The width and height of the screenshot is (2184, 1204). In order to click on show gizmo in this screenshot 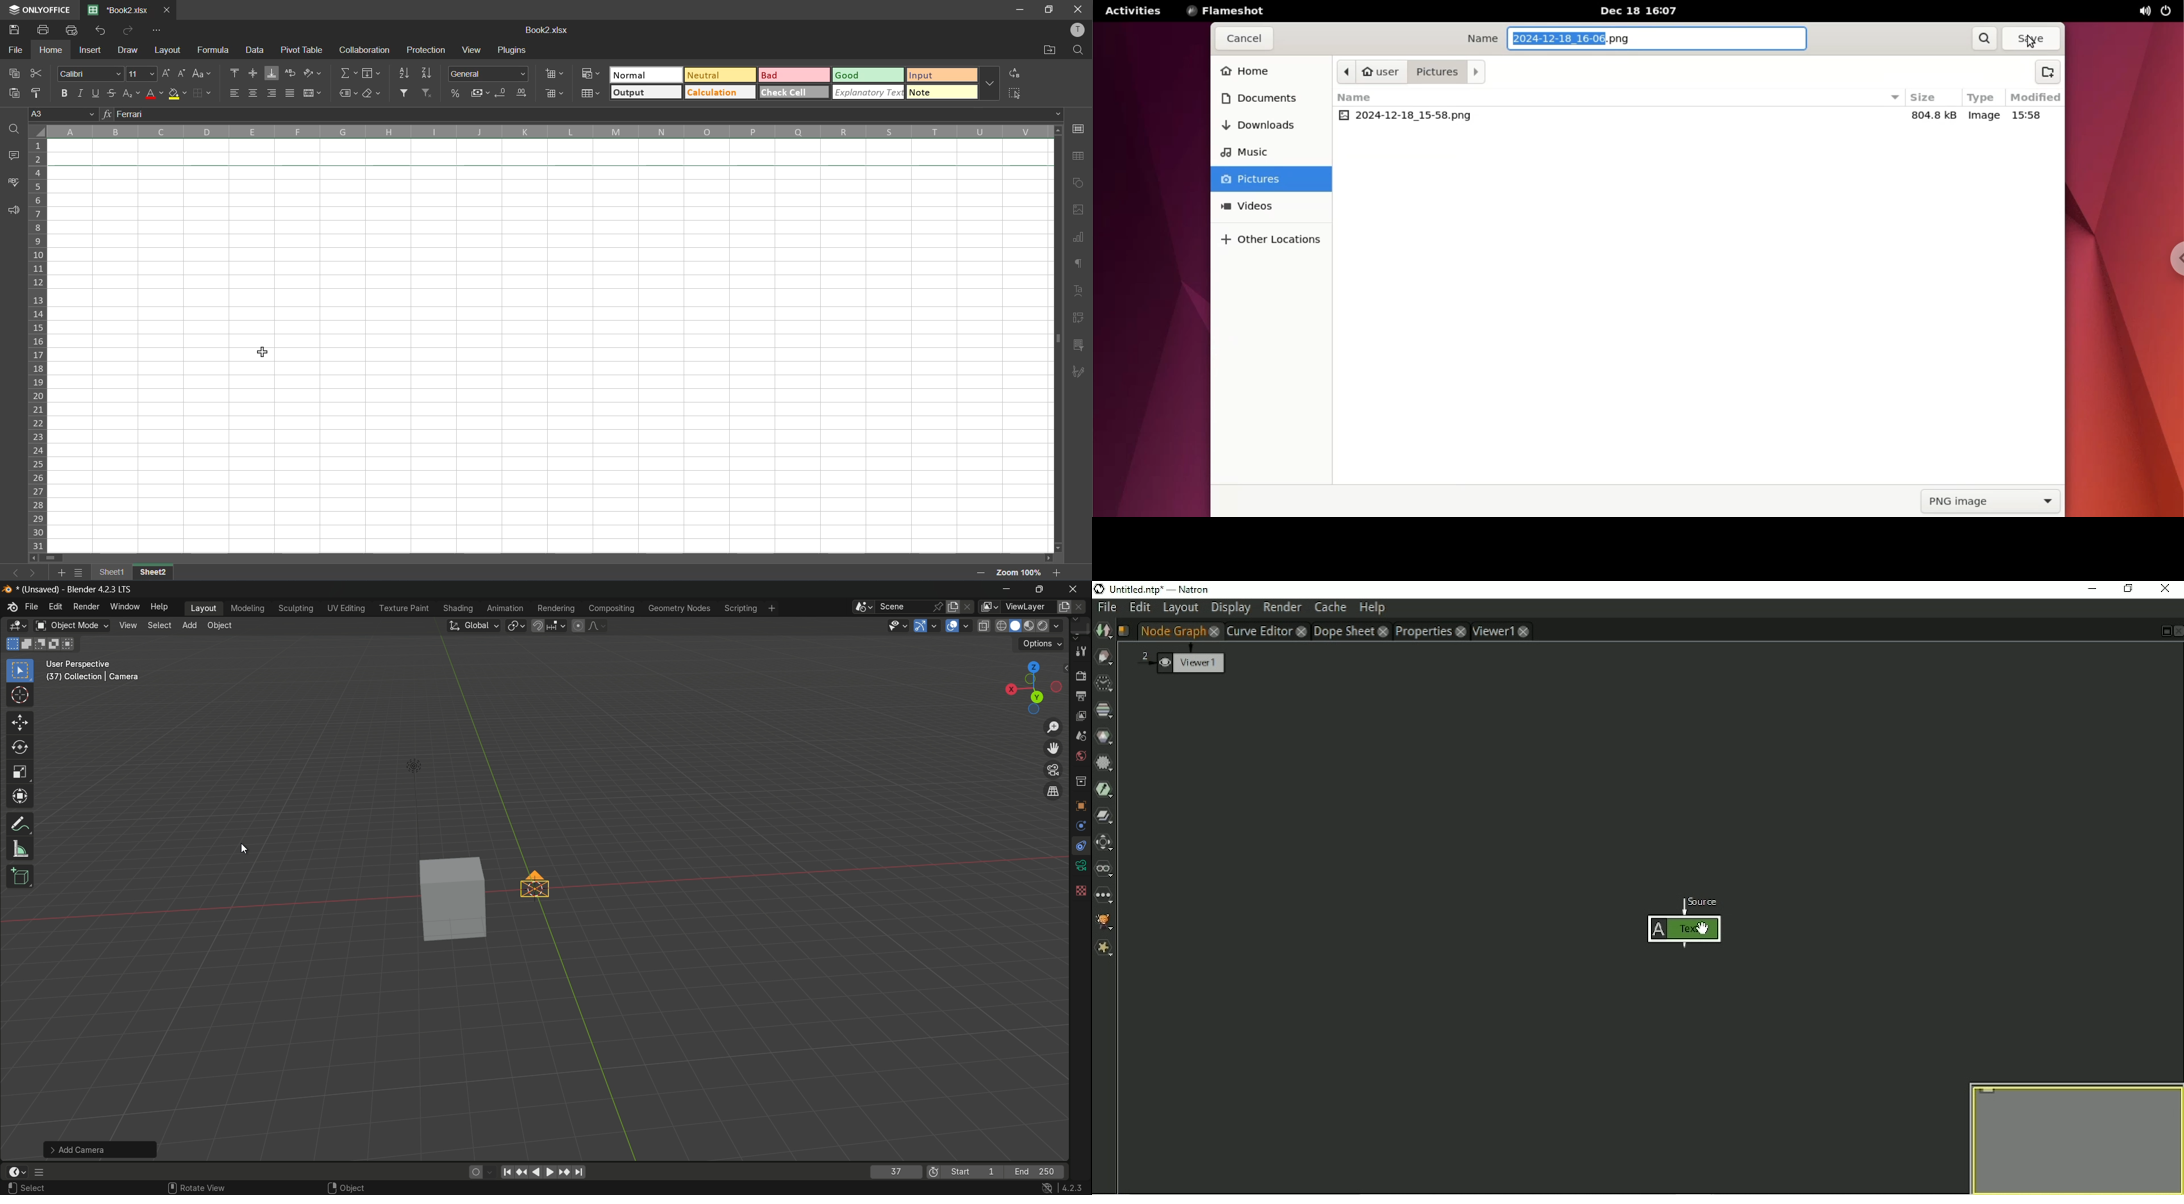, I will do `click(920, 625)`.